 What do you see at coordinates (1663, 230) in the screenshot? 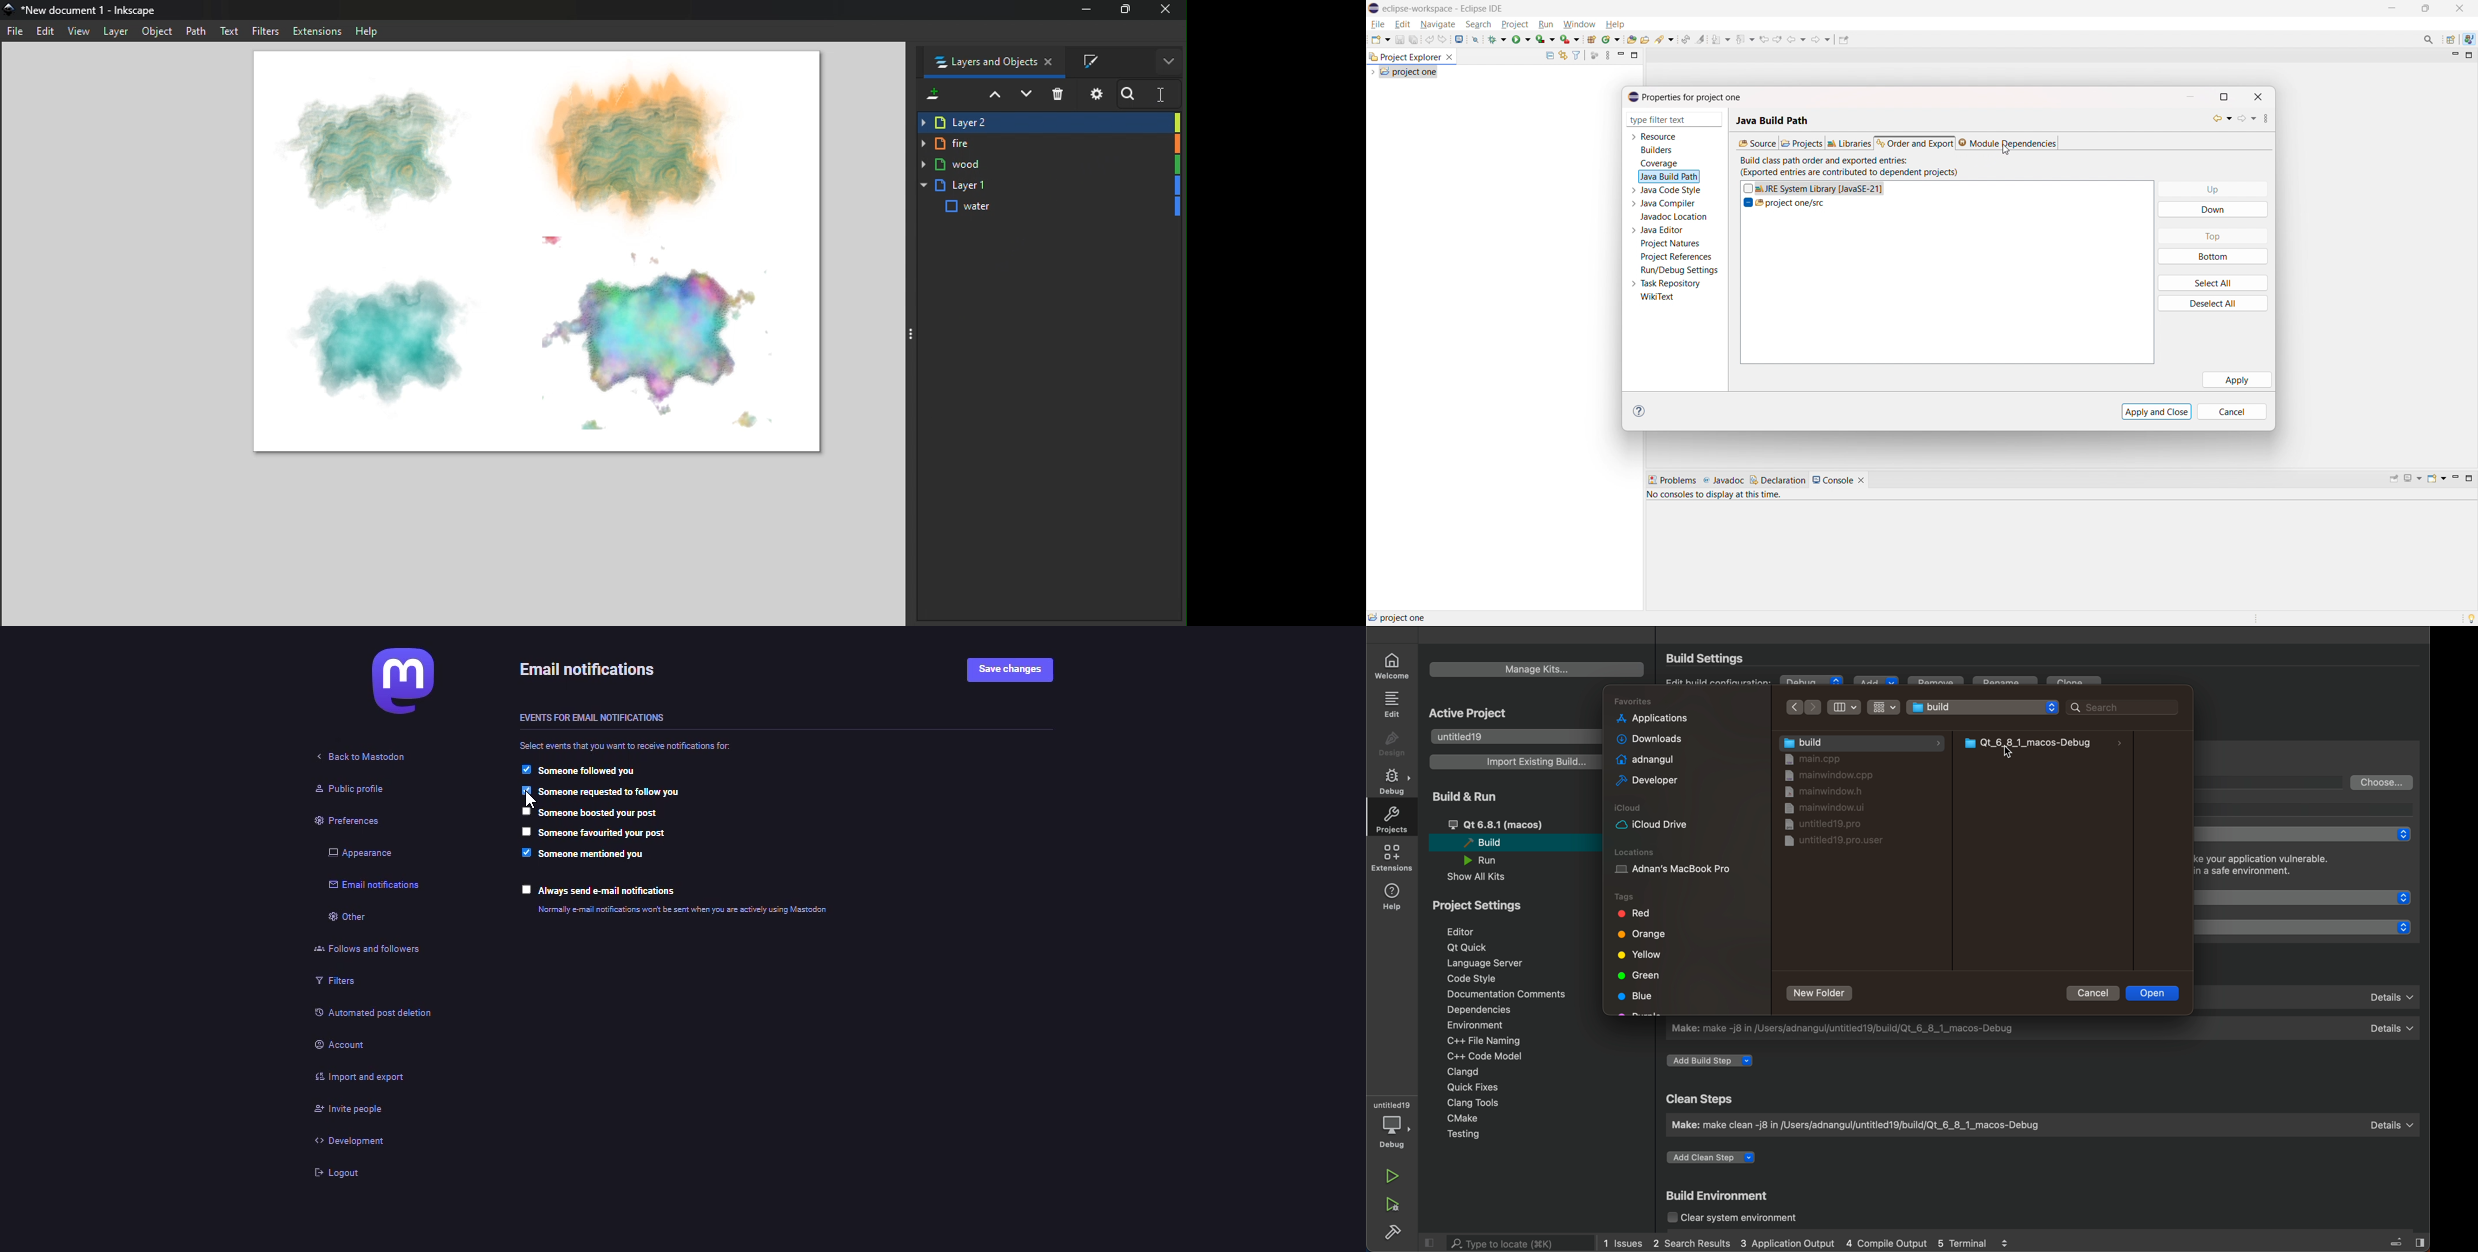
I see `java editor` at bounding box center [1663, 230].